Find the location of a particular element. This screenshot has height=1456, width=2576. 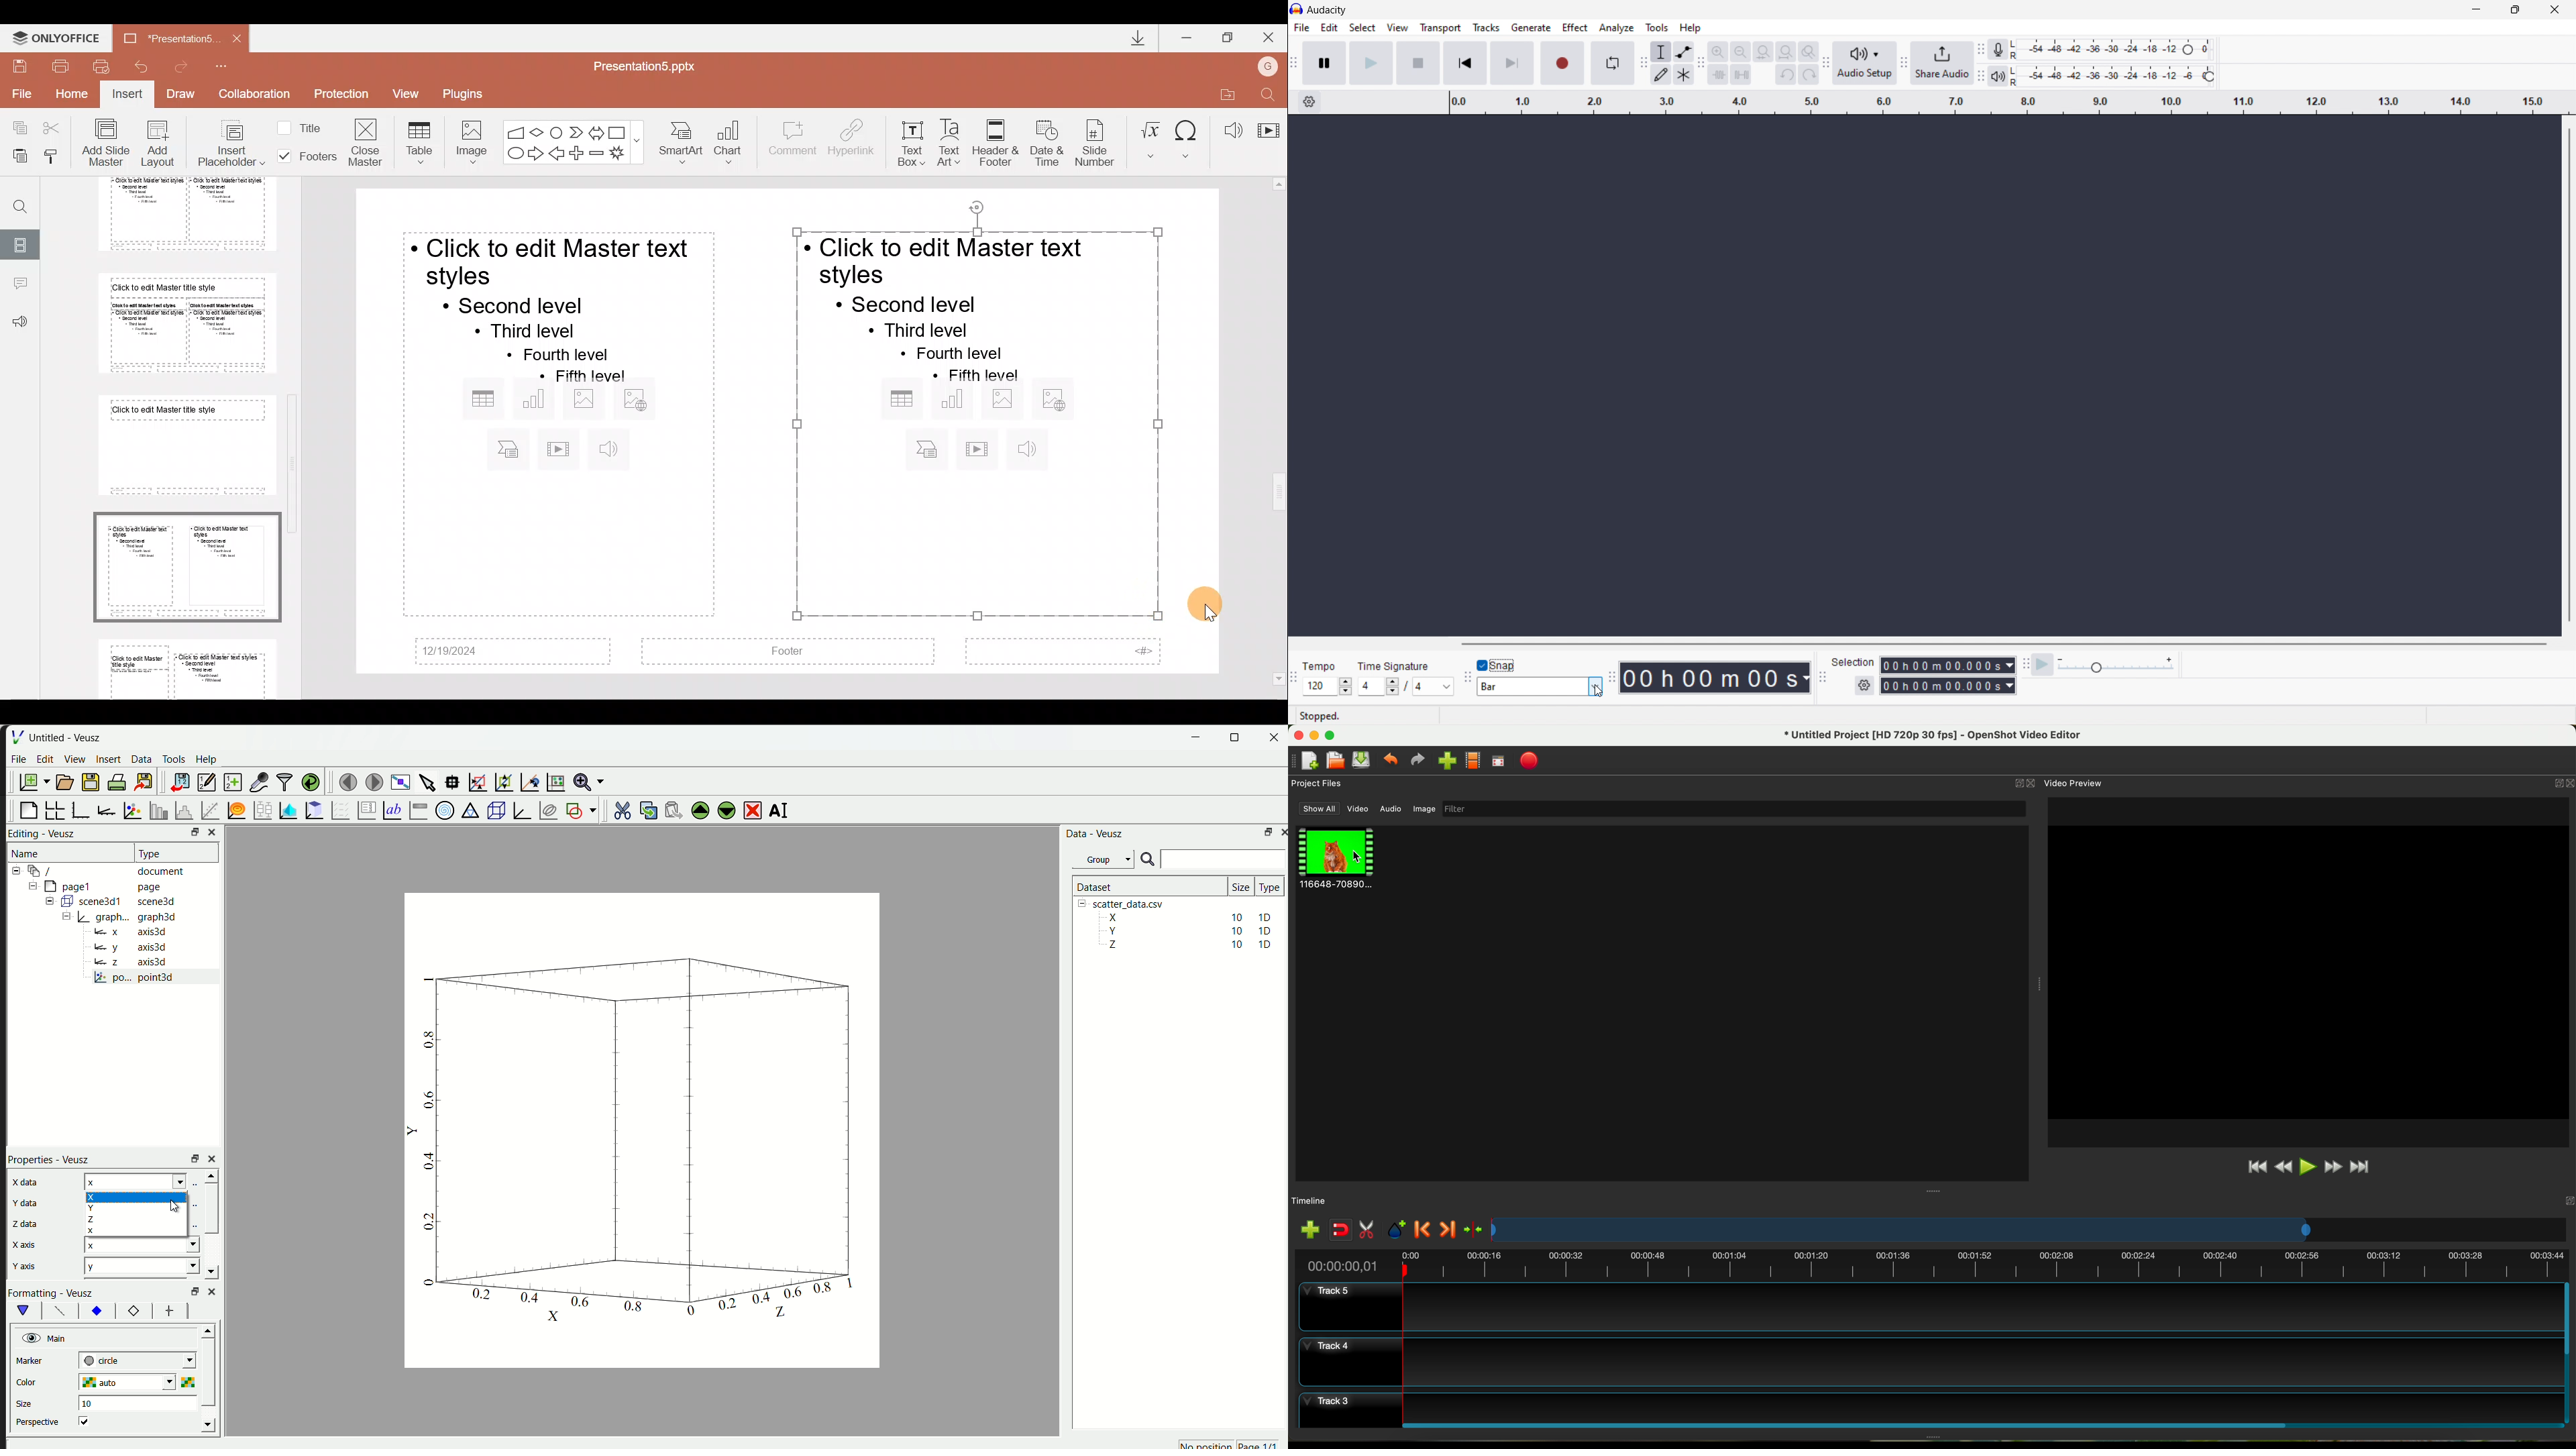

Collaboration is located at coordinates (254, 94).